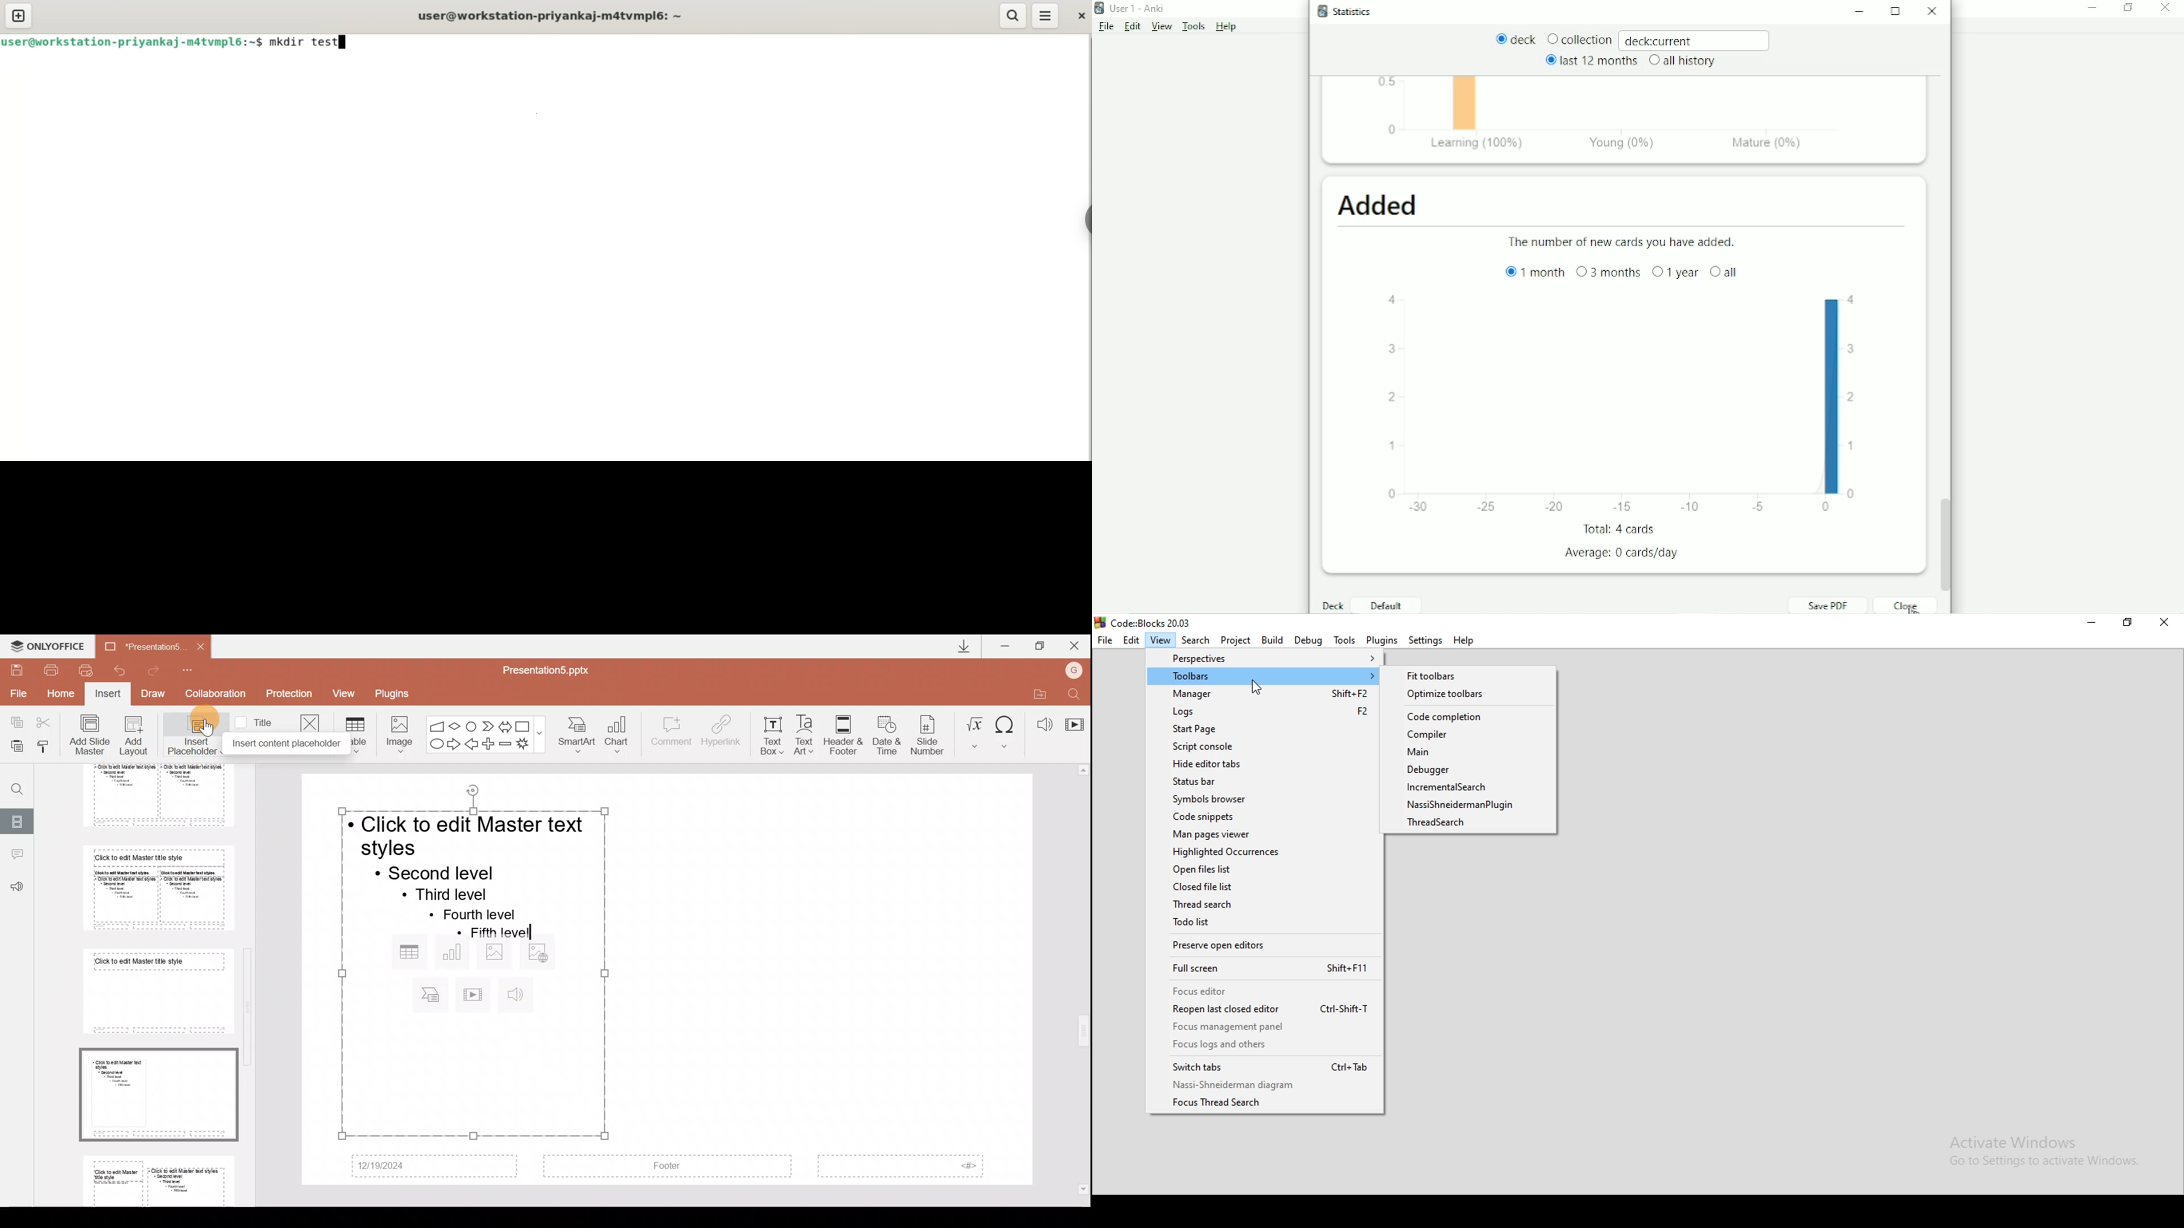  Describe the element at coordinates (1466, 641) in the screenshot. I see `Help` at that location.